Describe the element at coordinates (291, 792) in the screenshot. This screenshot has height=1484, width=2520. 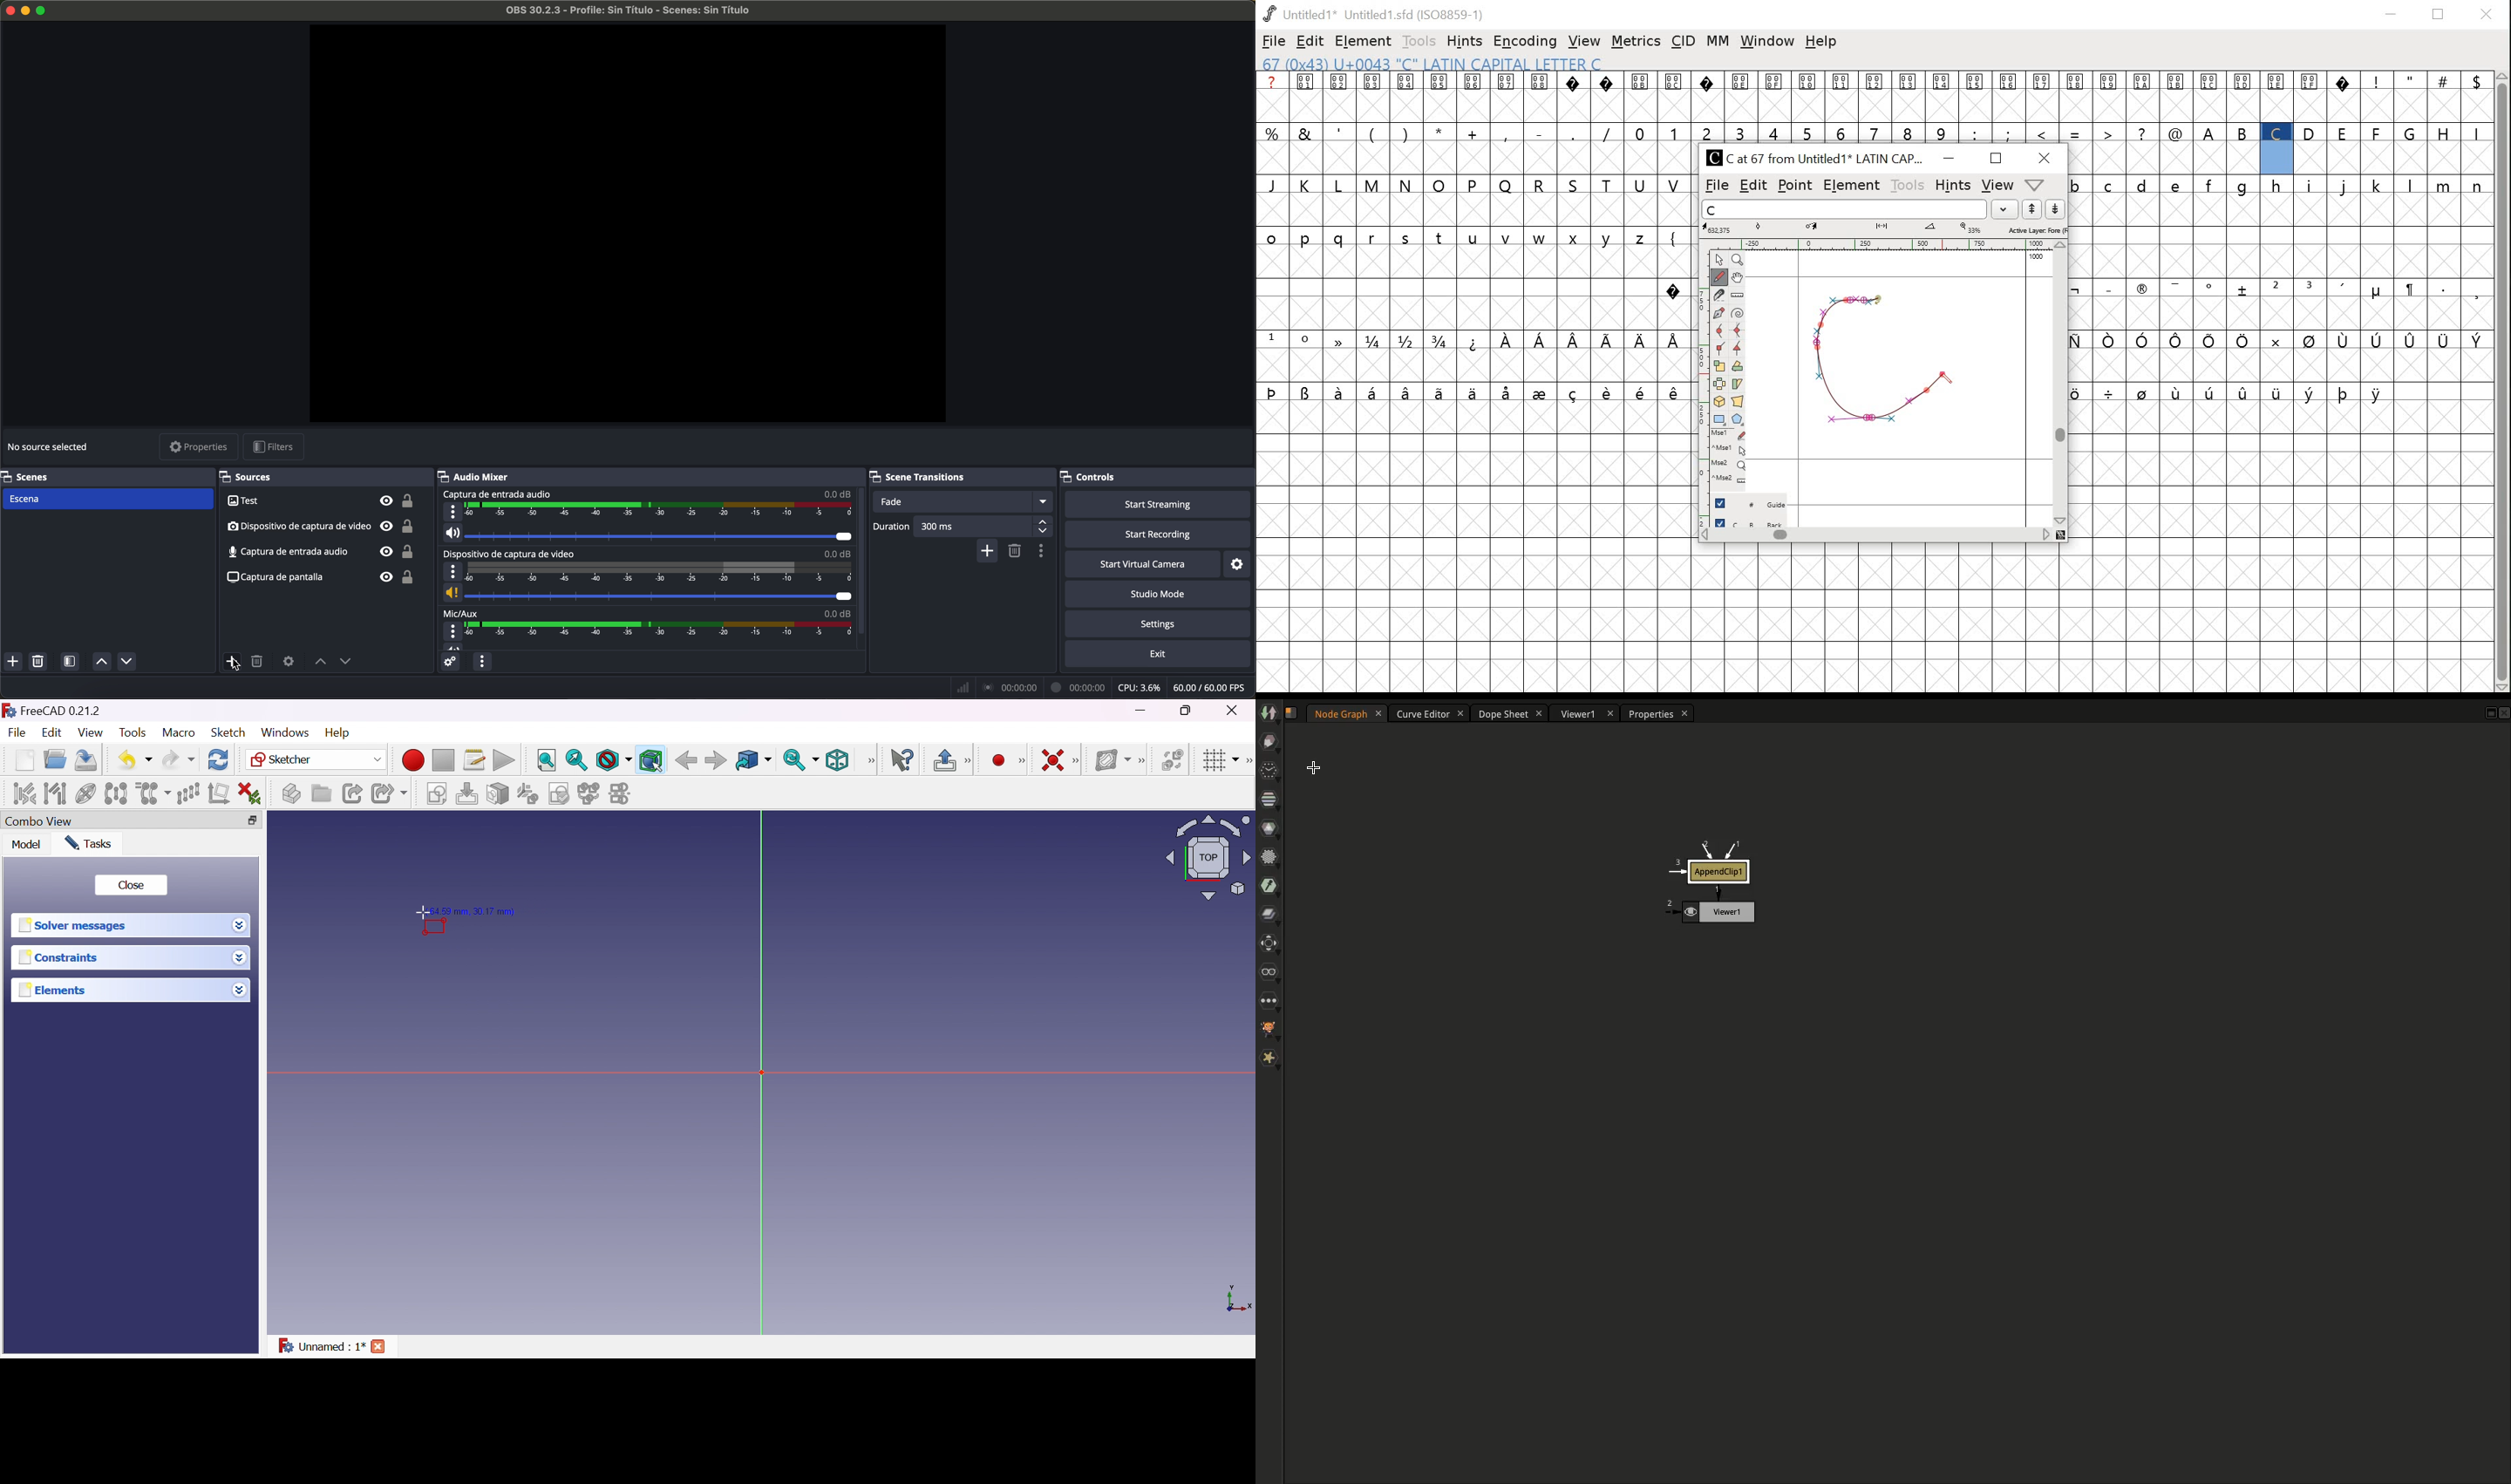
I see `Create part` at that location.